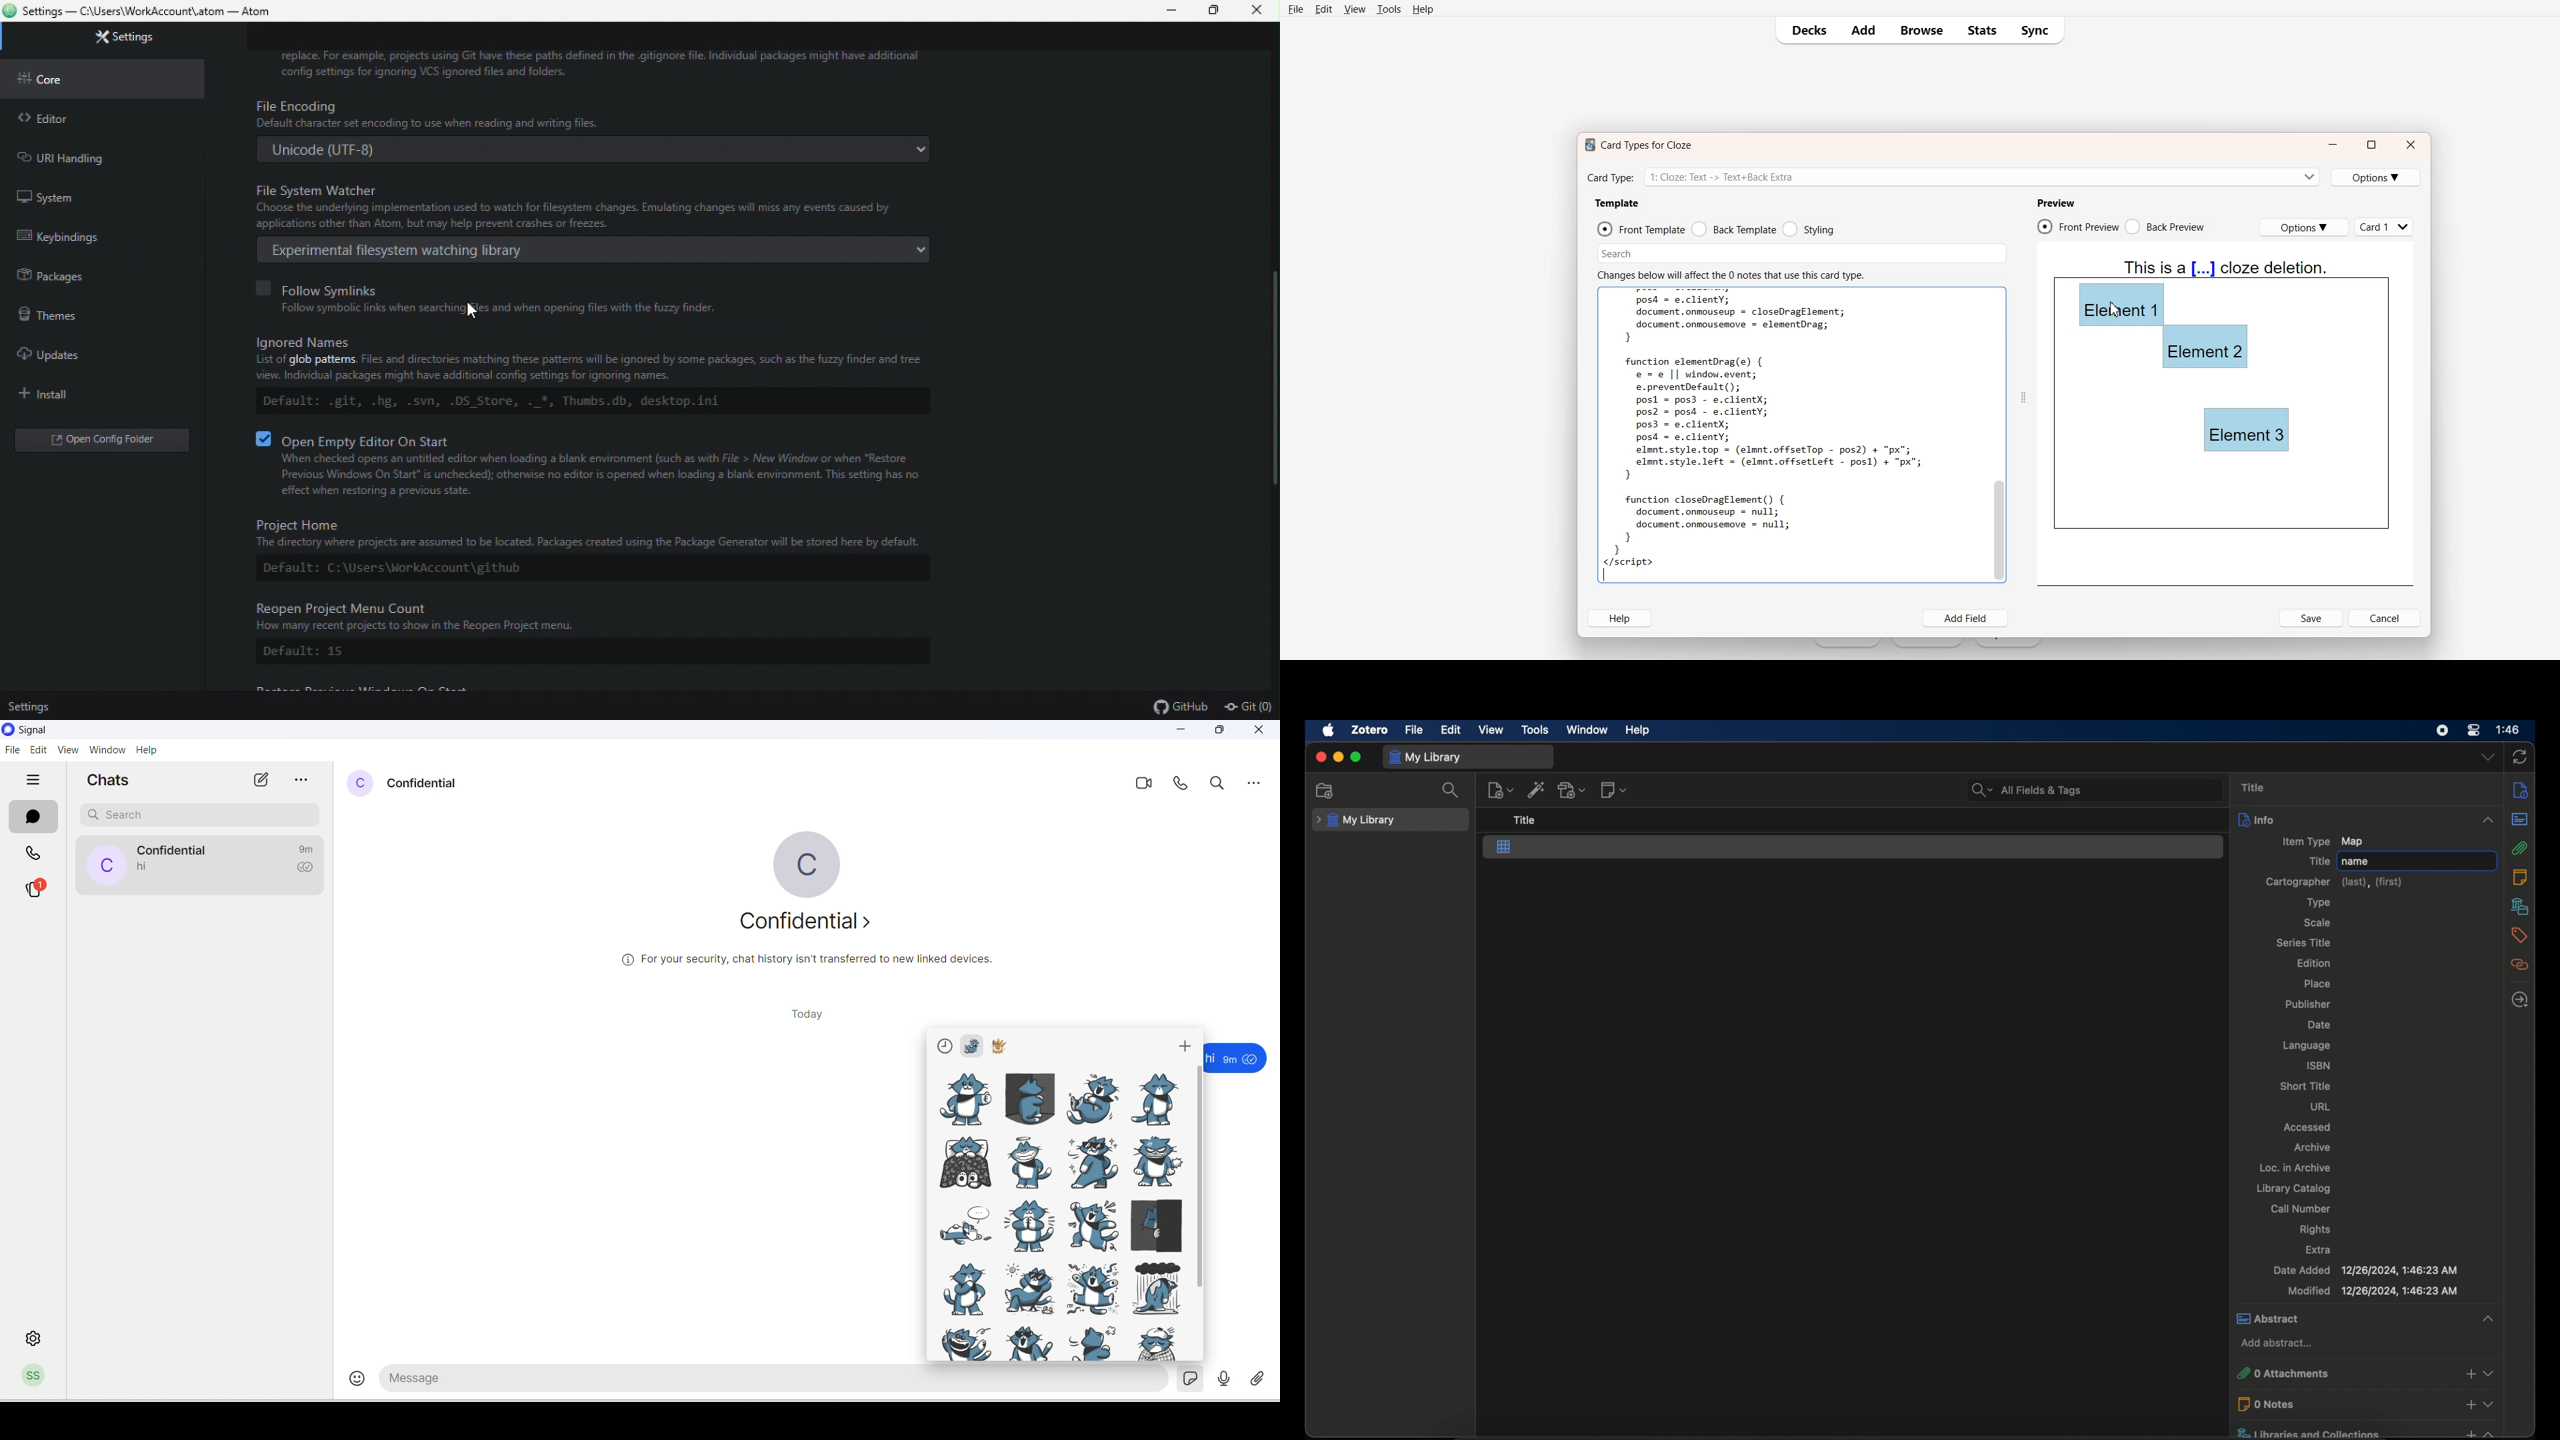 This screenshot has height=1456, width=2576. Describe the element at coordinates (2337, 1371) in the screenshot. I see `0 attachments` at that location.